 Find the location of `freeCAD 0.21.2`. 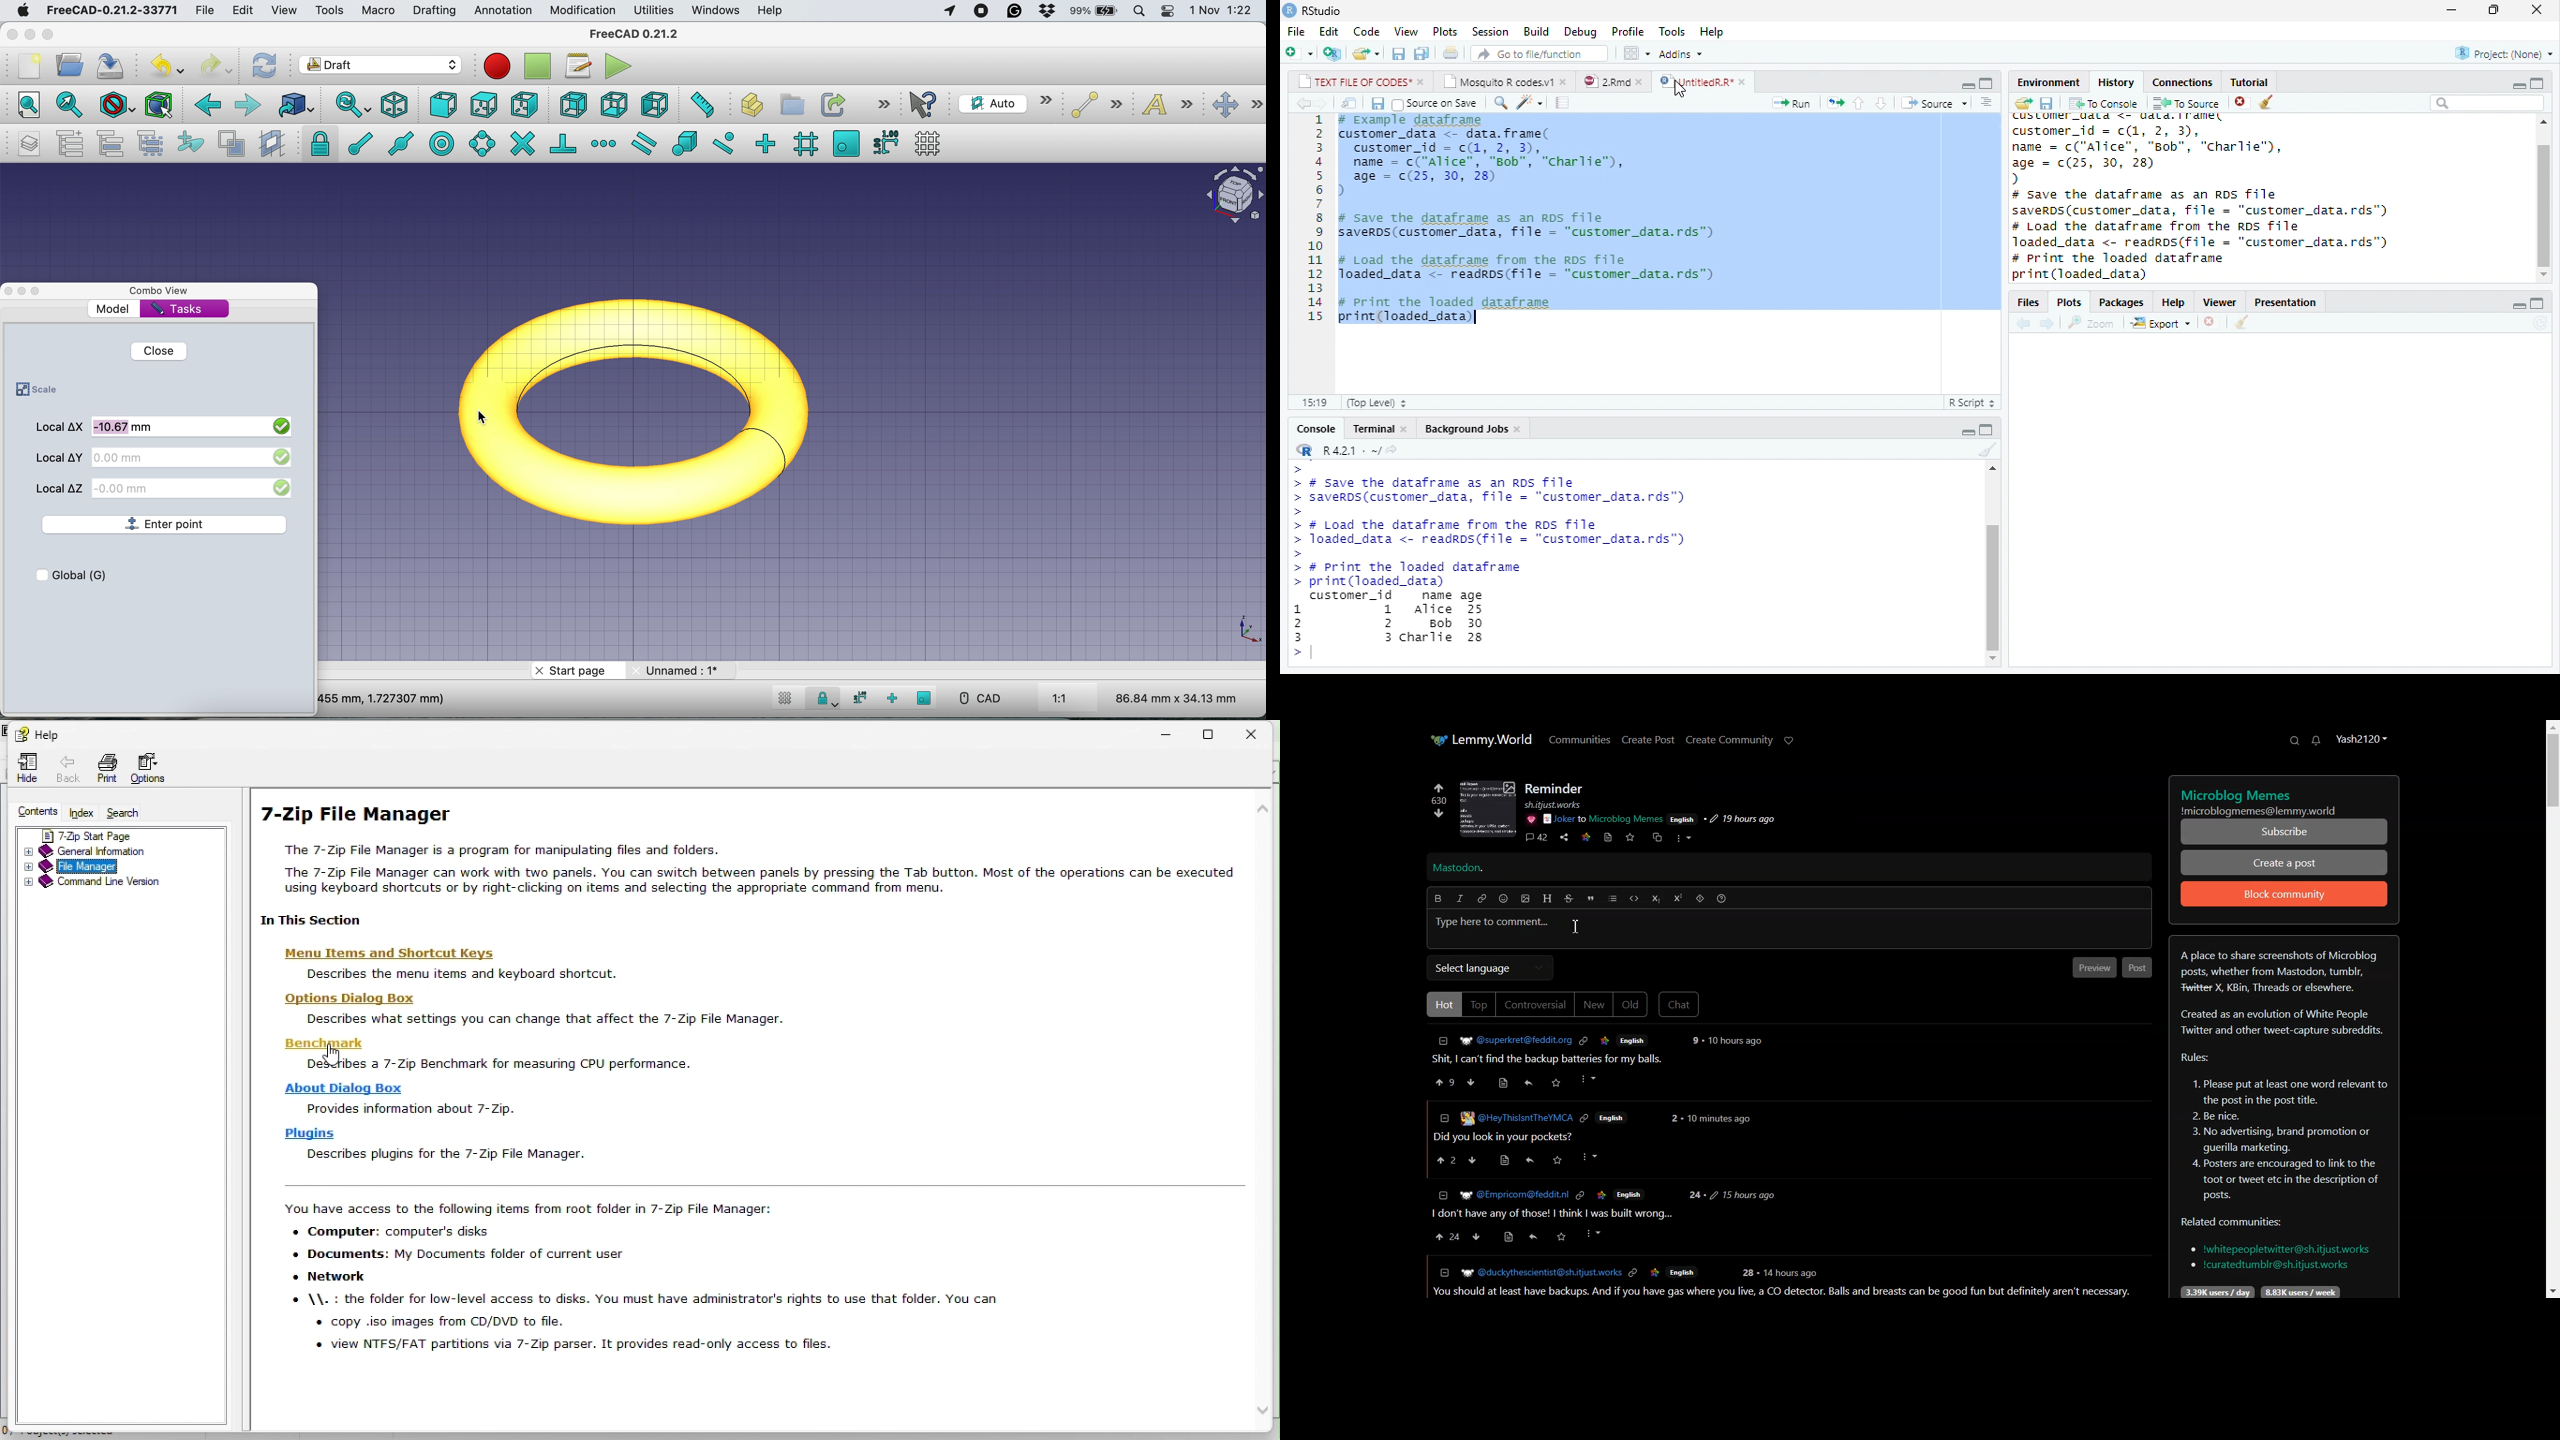

freeCAD 0.21.2 is located at coordinates (634, 34).